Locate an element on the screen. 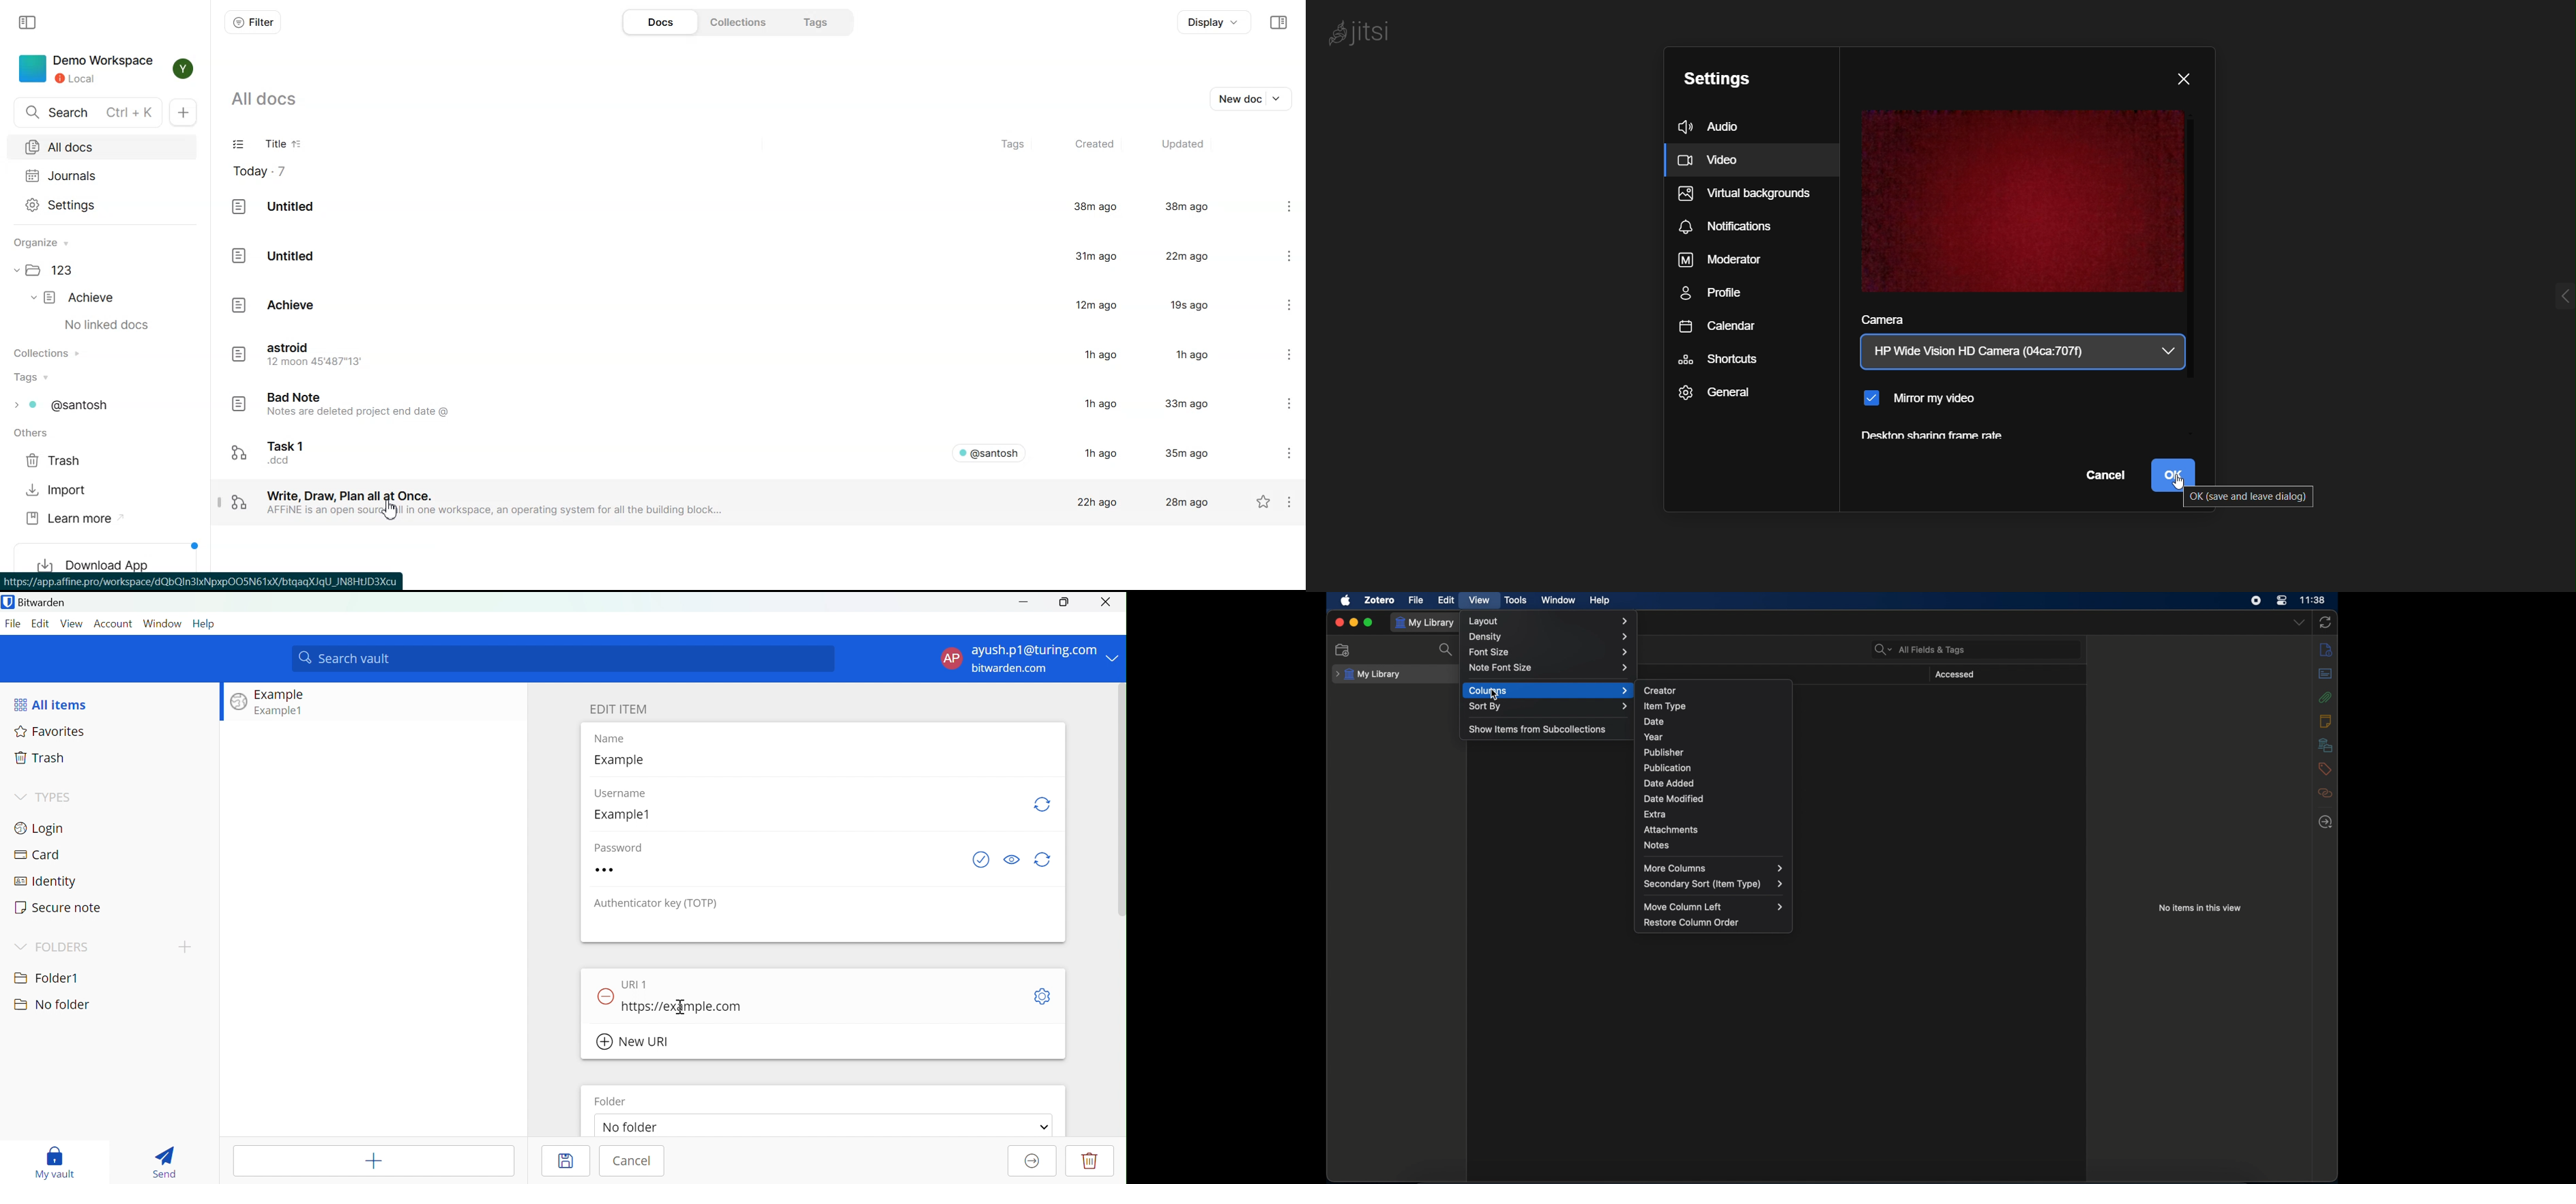 The height and width of the screenshot is (1204, 2576). sync is located at coordinates (2326, 623).